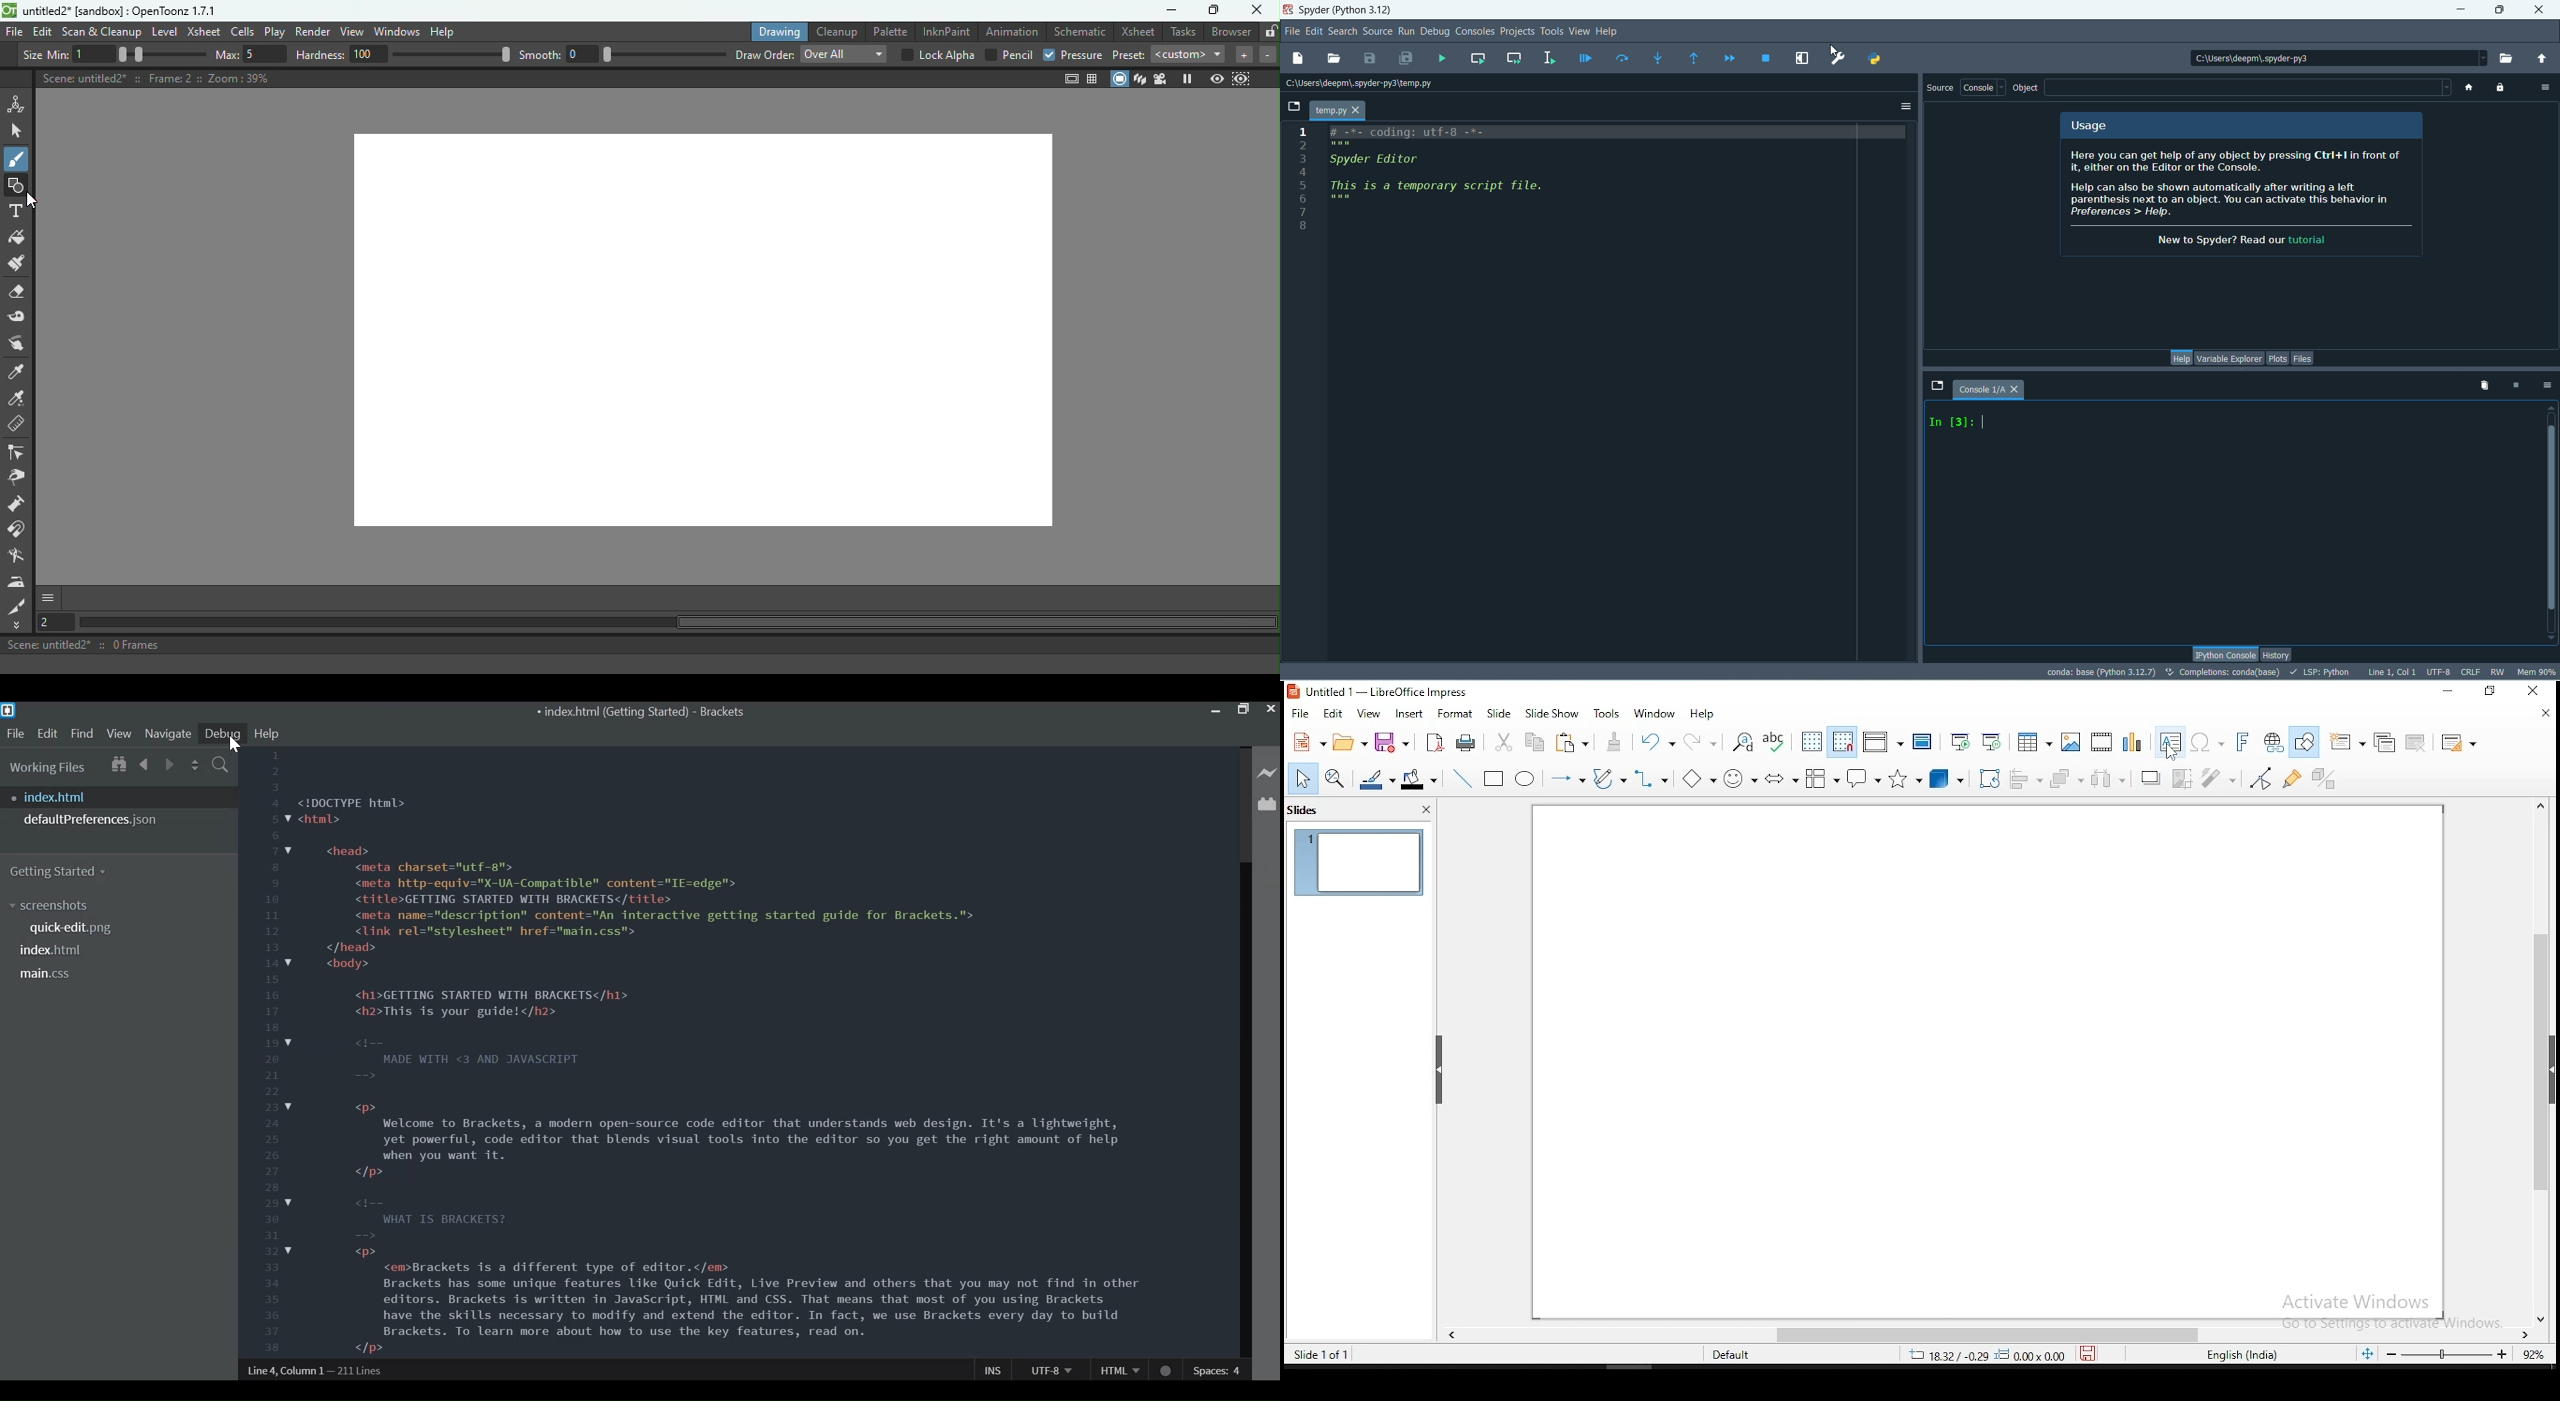 This screenshot has width=2576, height=1428. What do you see at coordinates (1267, 774) in the screenshot?
I see `Live Preview` at bounding box center [1267, 774].